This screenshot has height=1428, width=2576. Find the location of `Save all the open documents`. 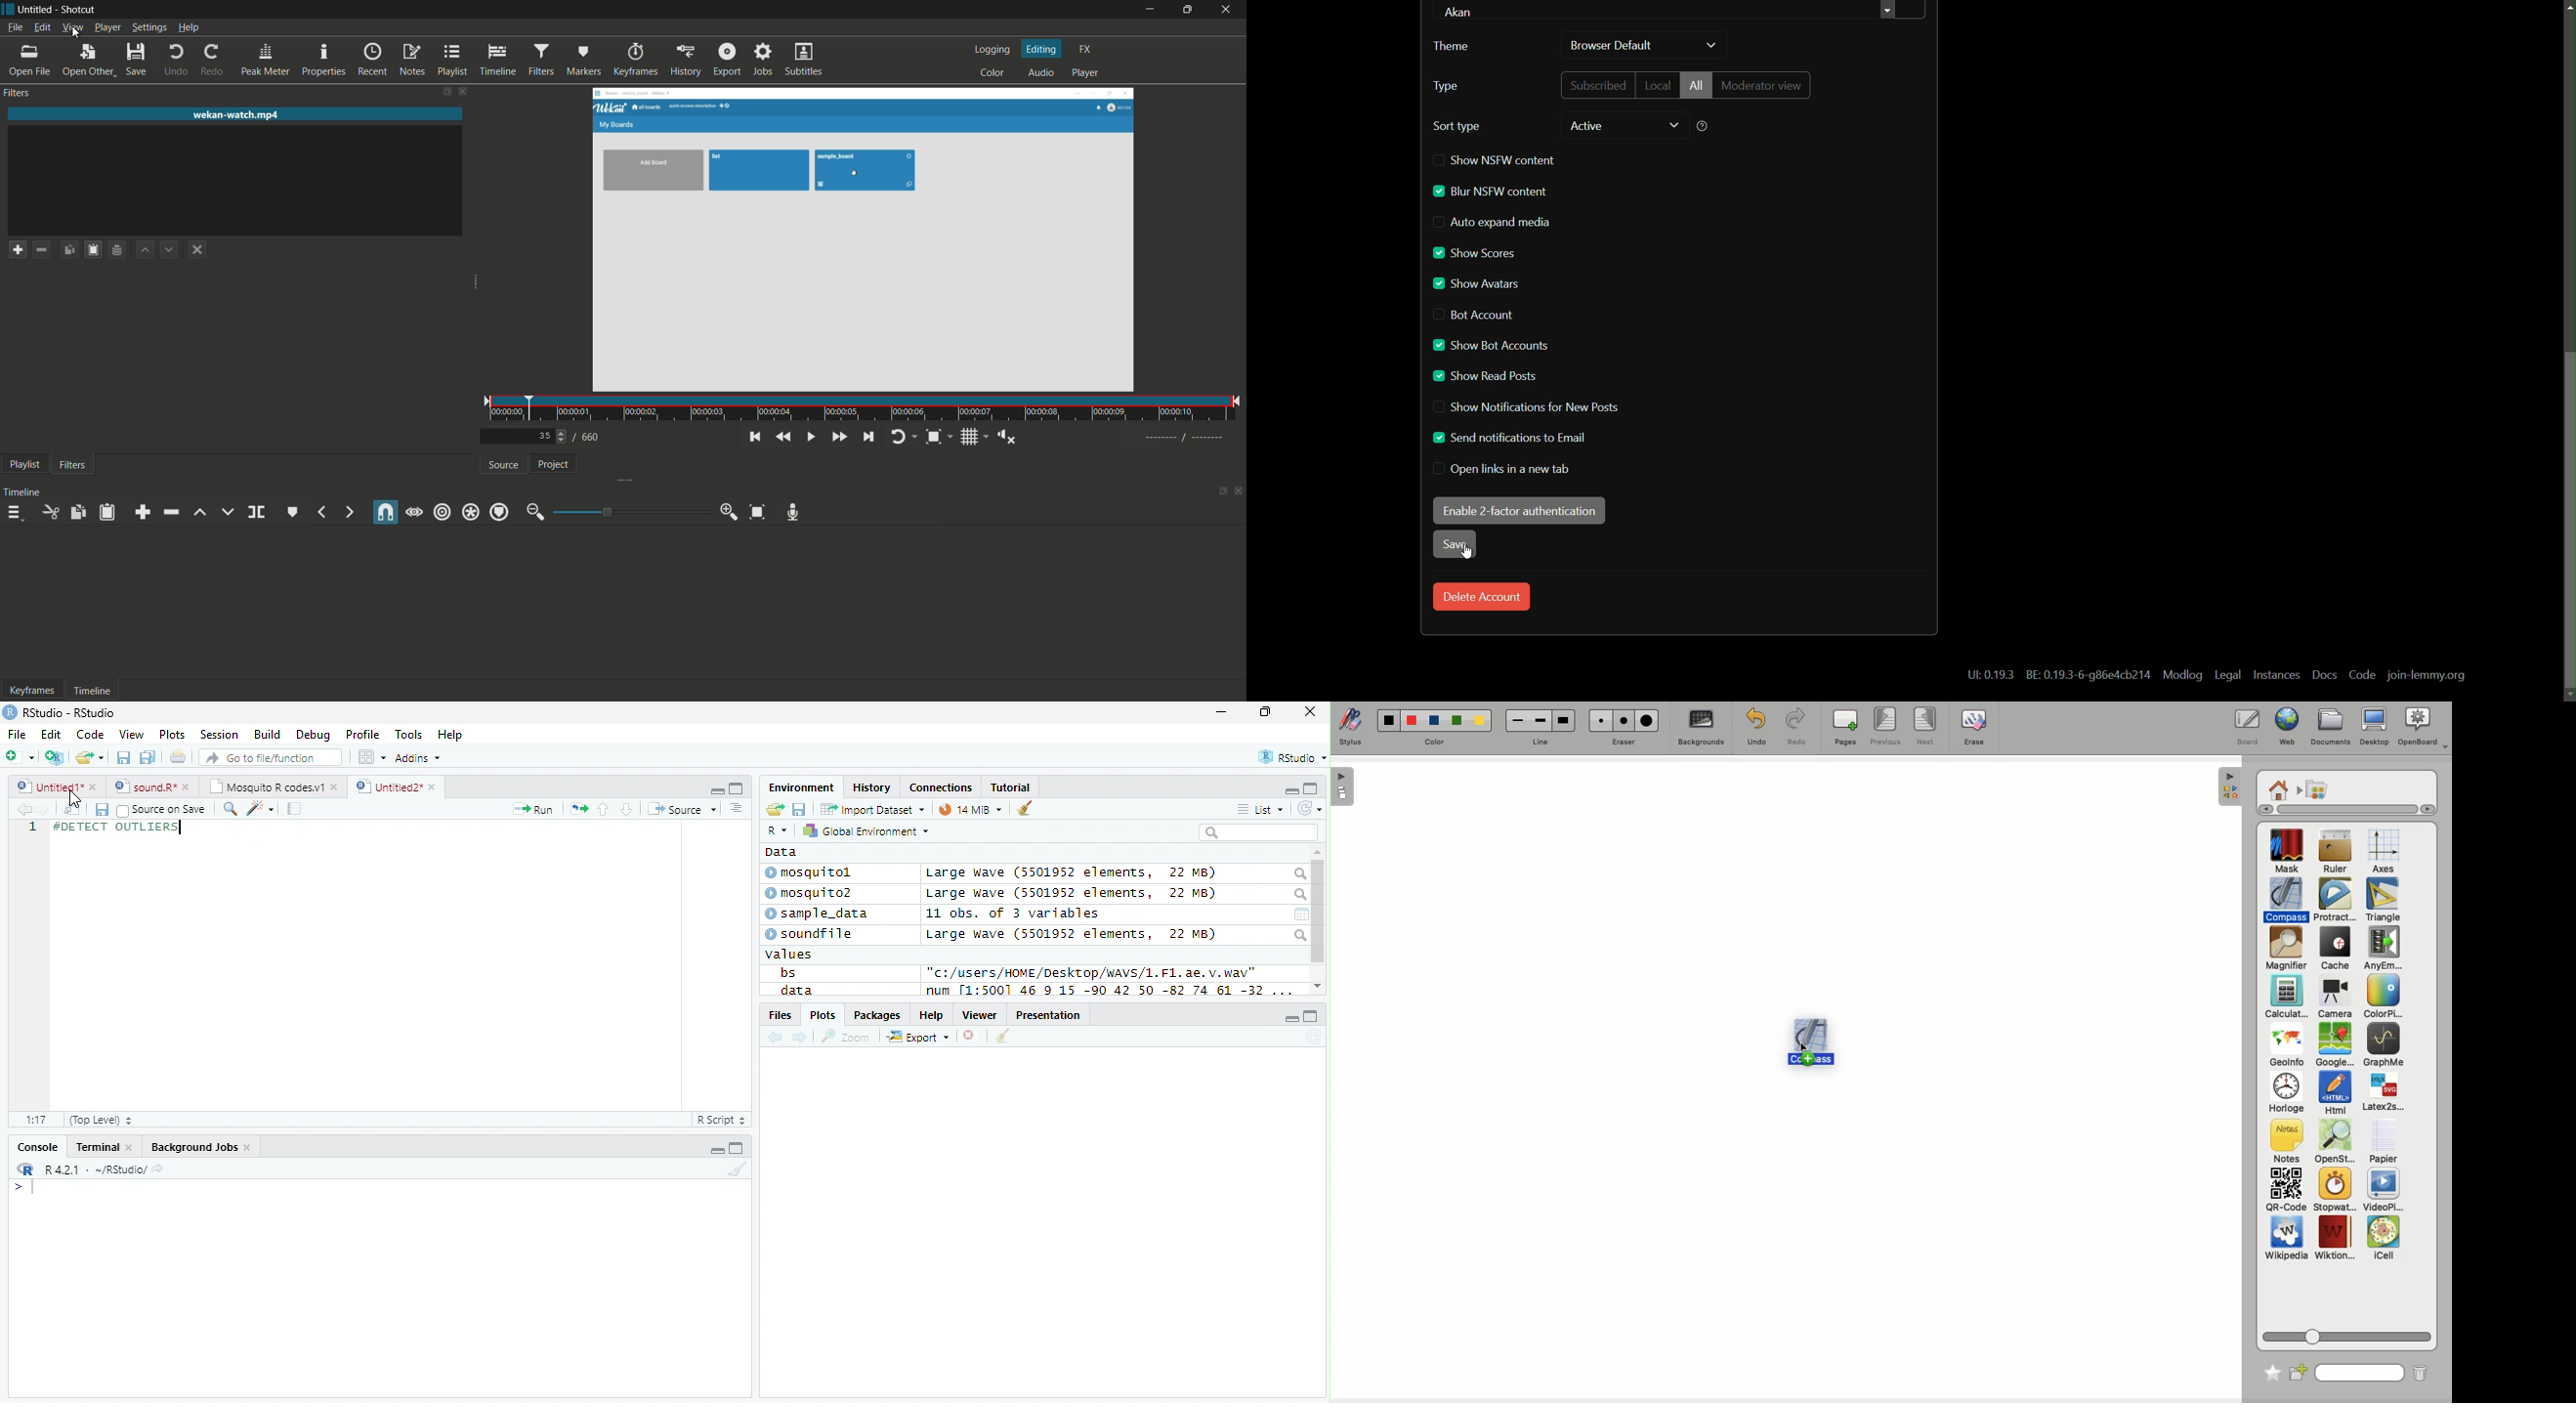

Save all the open documents is located at coordinates (148, 758).